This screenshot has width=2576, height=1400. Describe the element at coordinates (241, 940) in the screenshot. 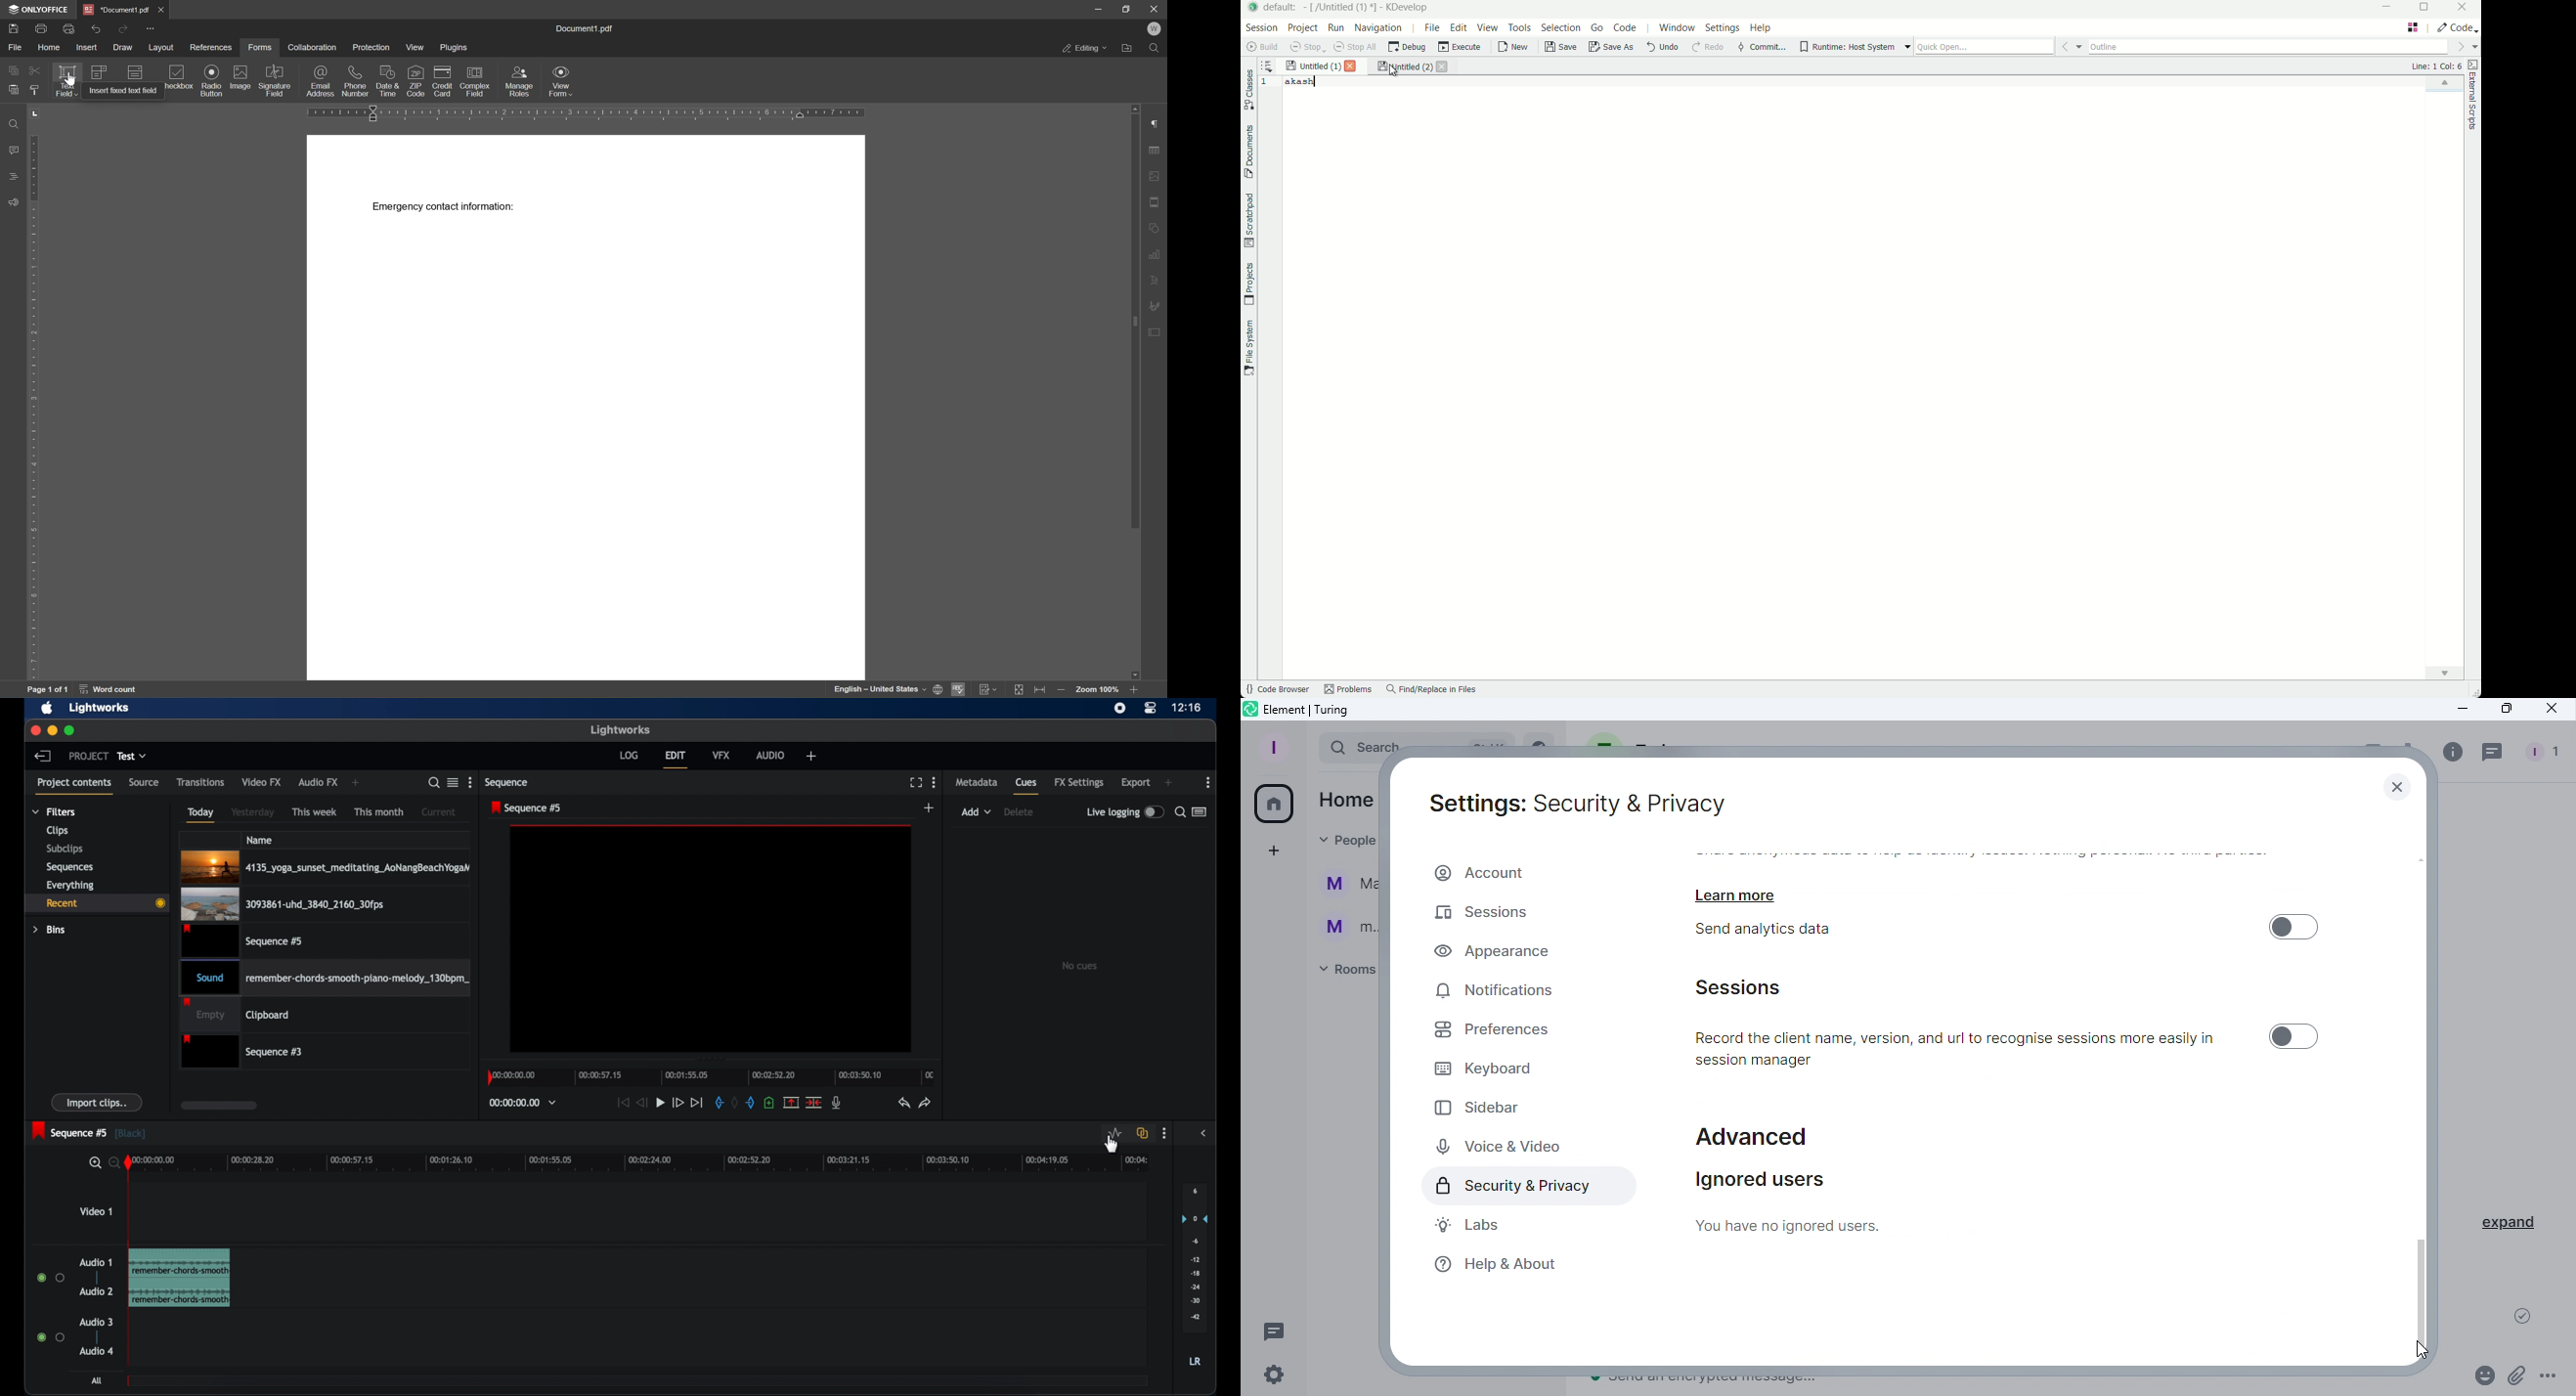

I see `Sequence #5` at that location.